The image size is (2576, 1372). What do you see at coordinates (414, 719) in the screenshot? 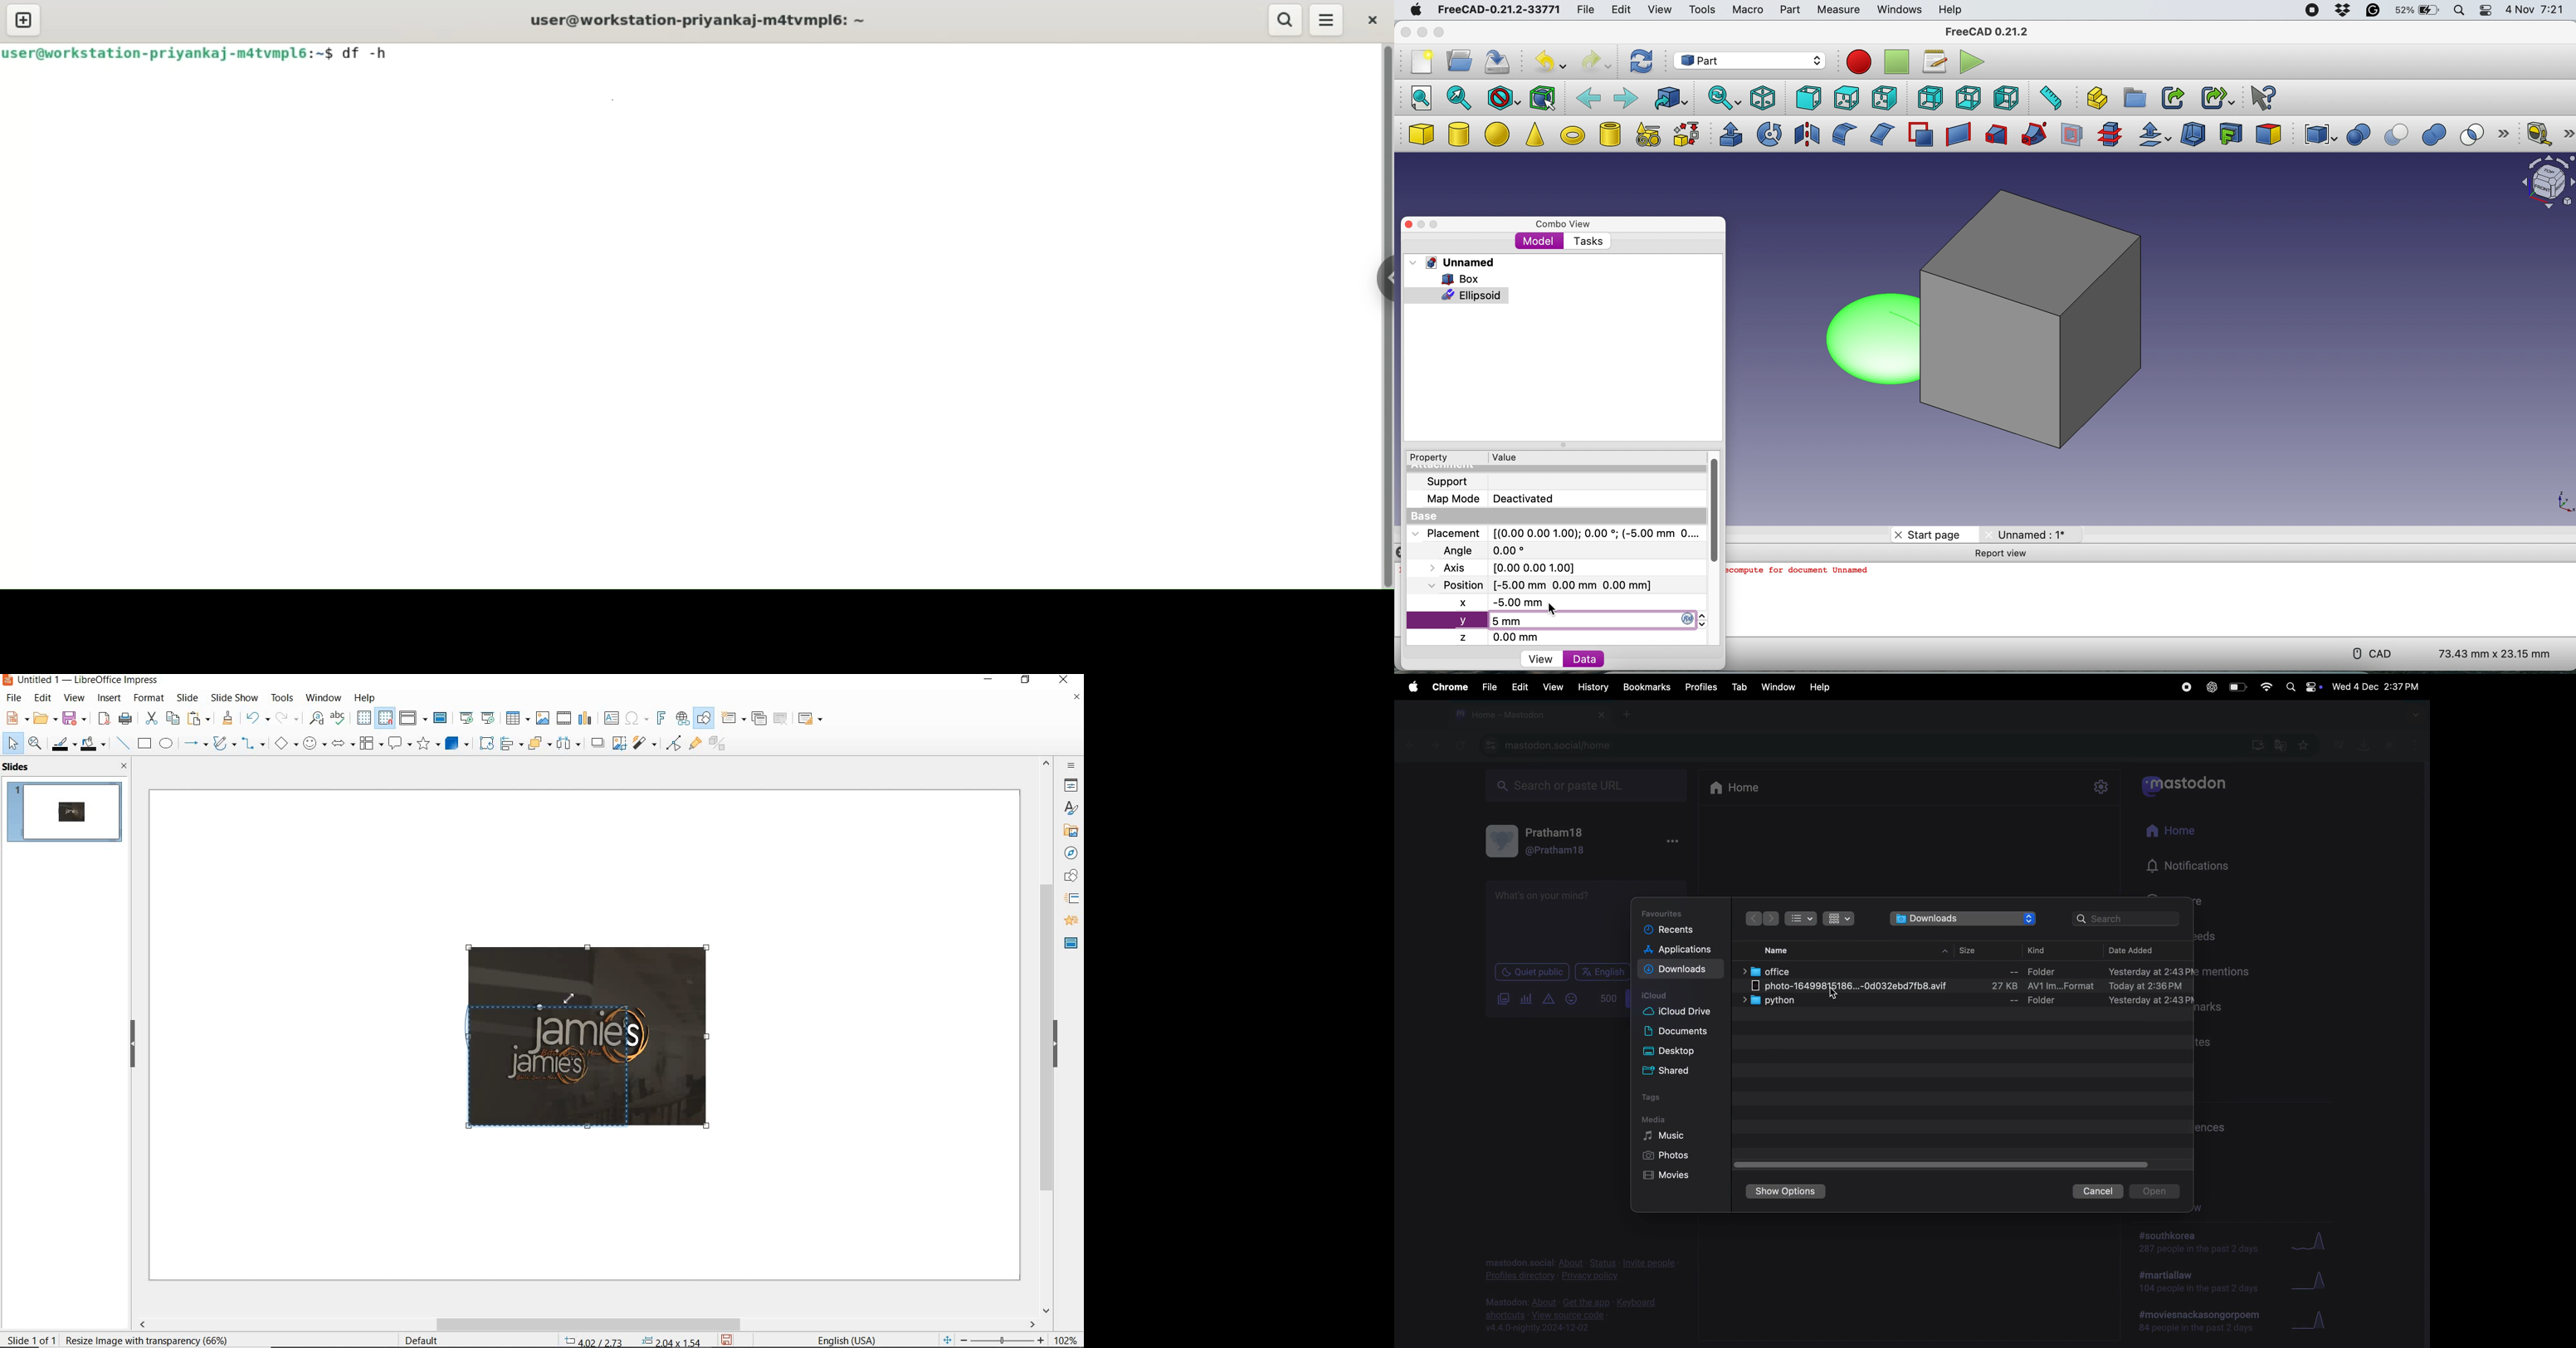
I see `display views` at bounding box center [414, 719].